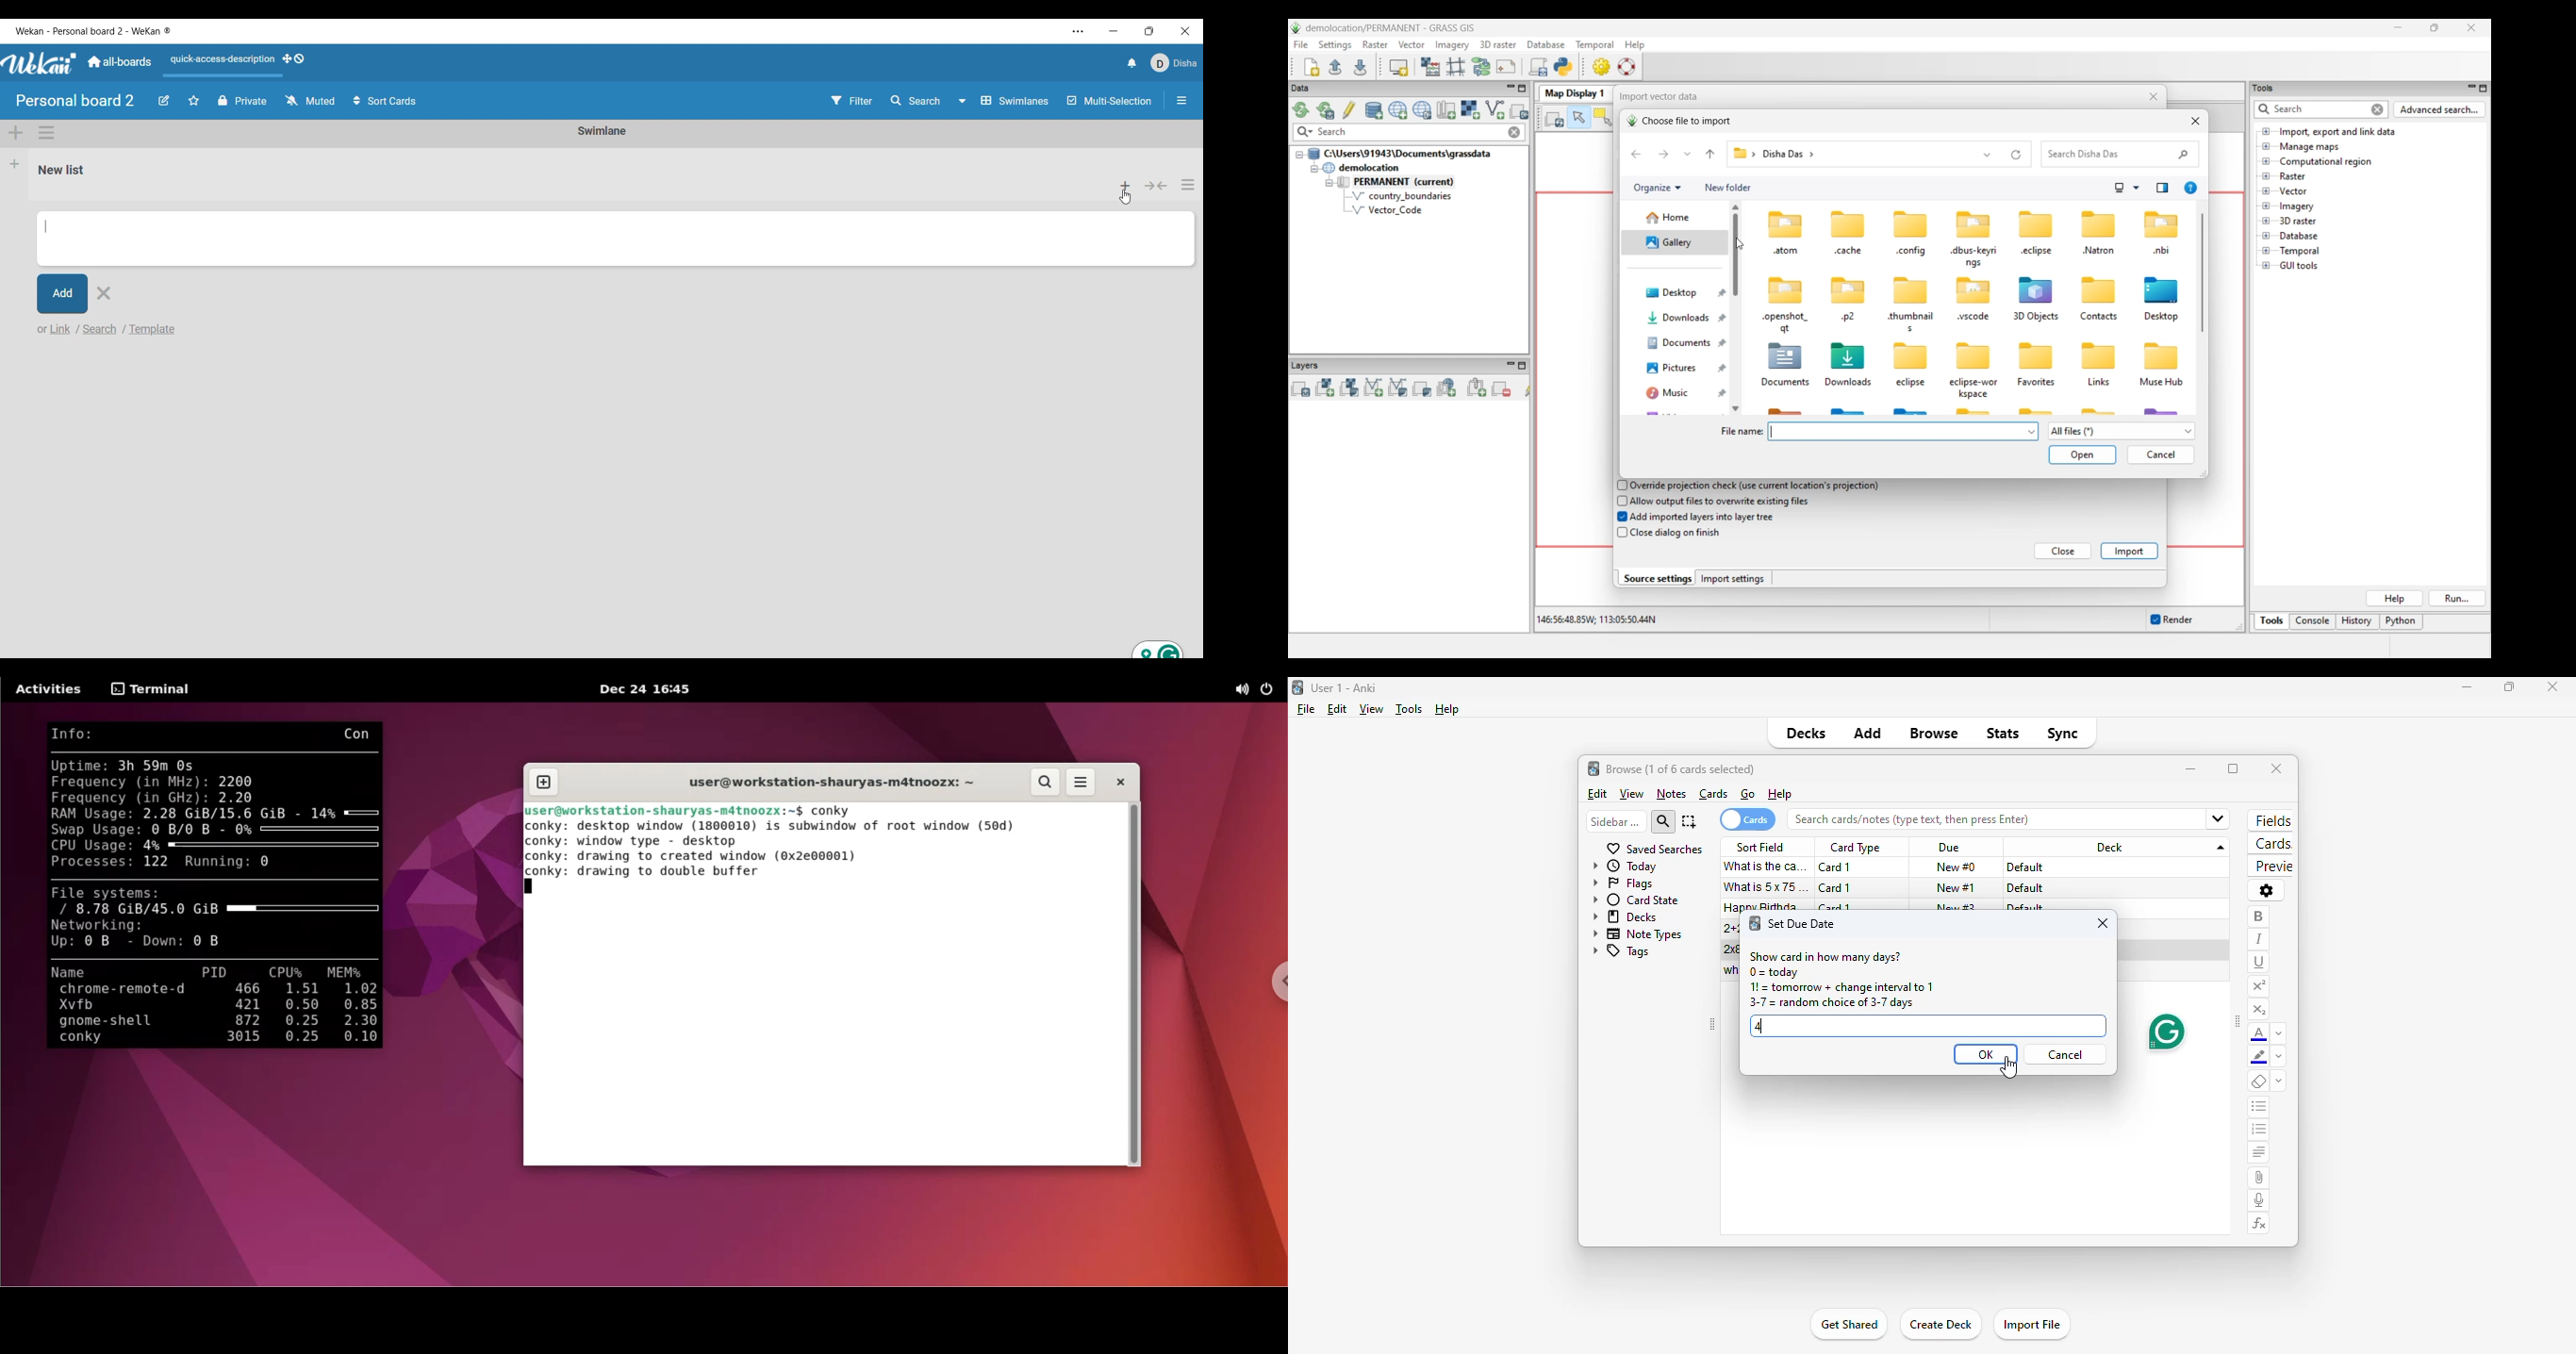 The width and height of the screenshot is (2576, 1372). What do you see at coordinates (2258, 1154) in the screenshot?
I see `alignment` at bounding box center [2258, 1154].